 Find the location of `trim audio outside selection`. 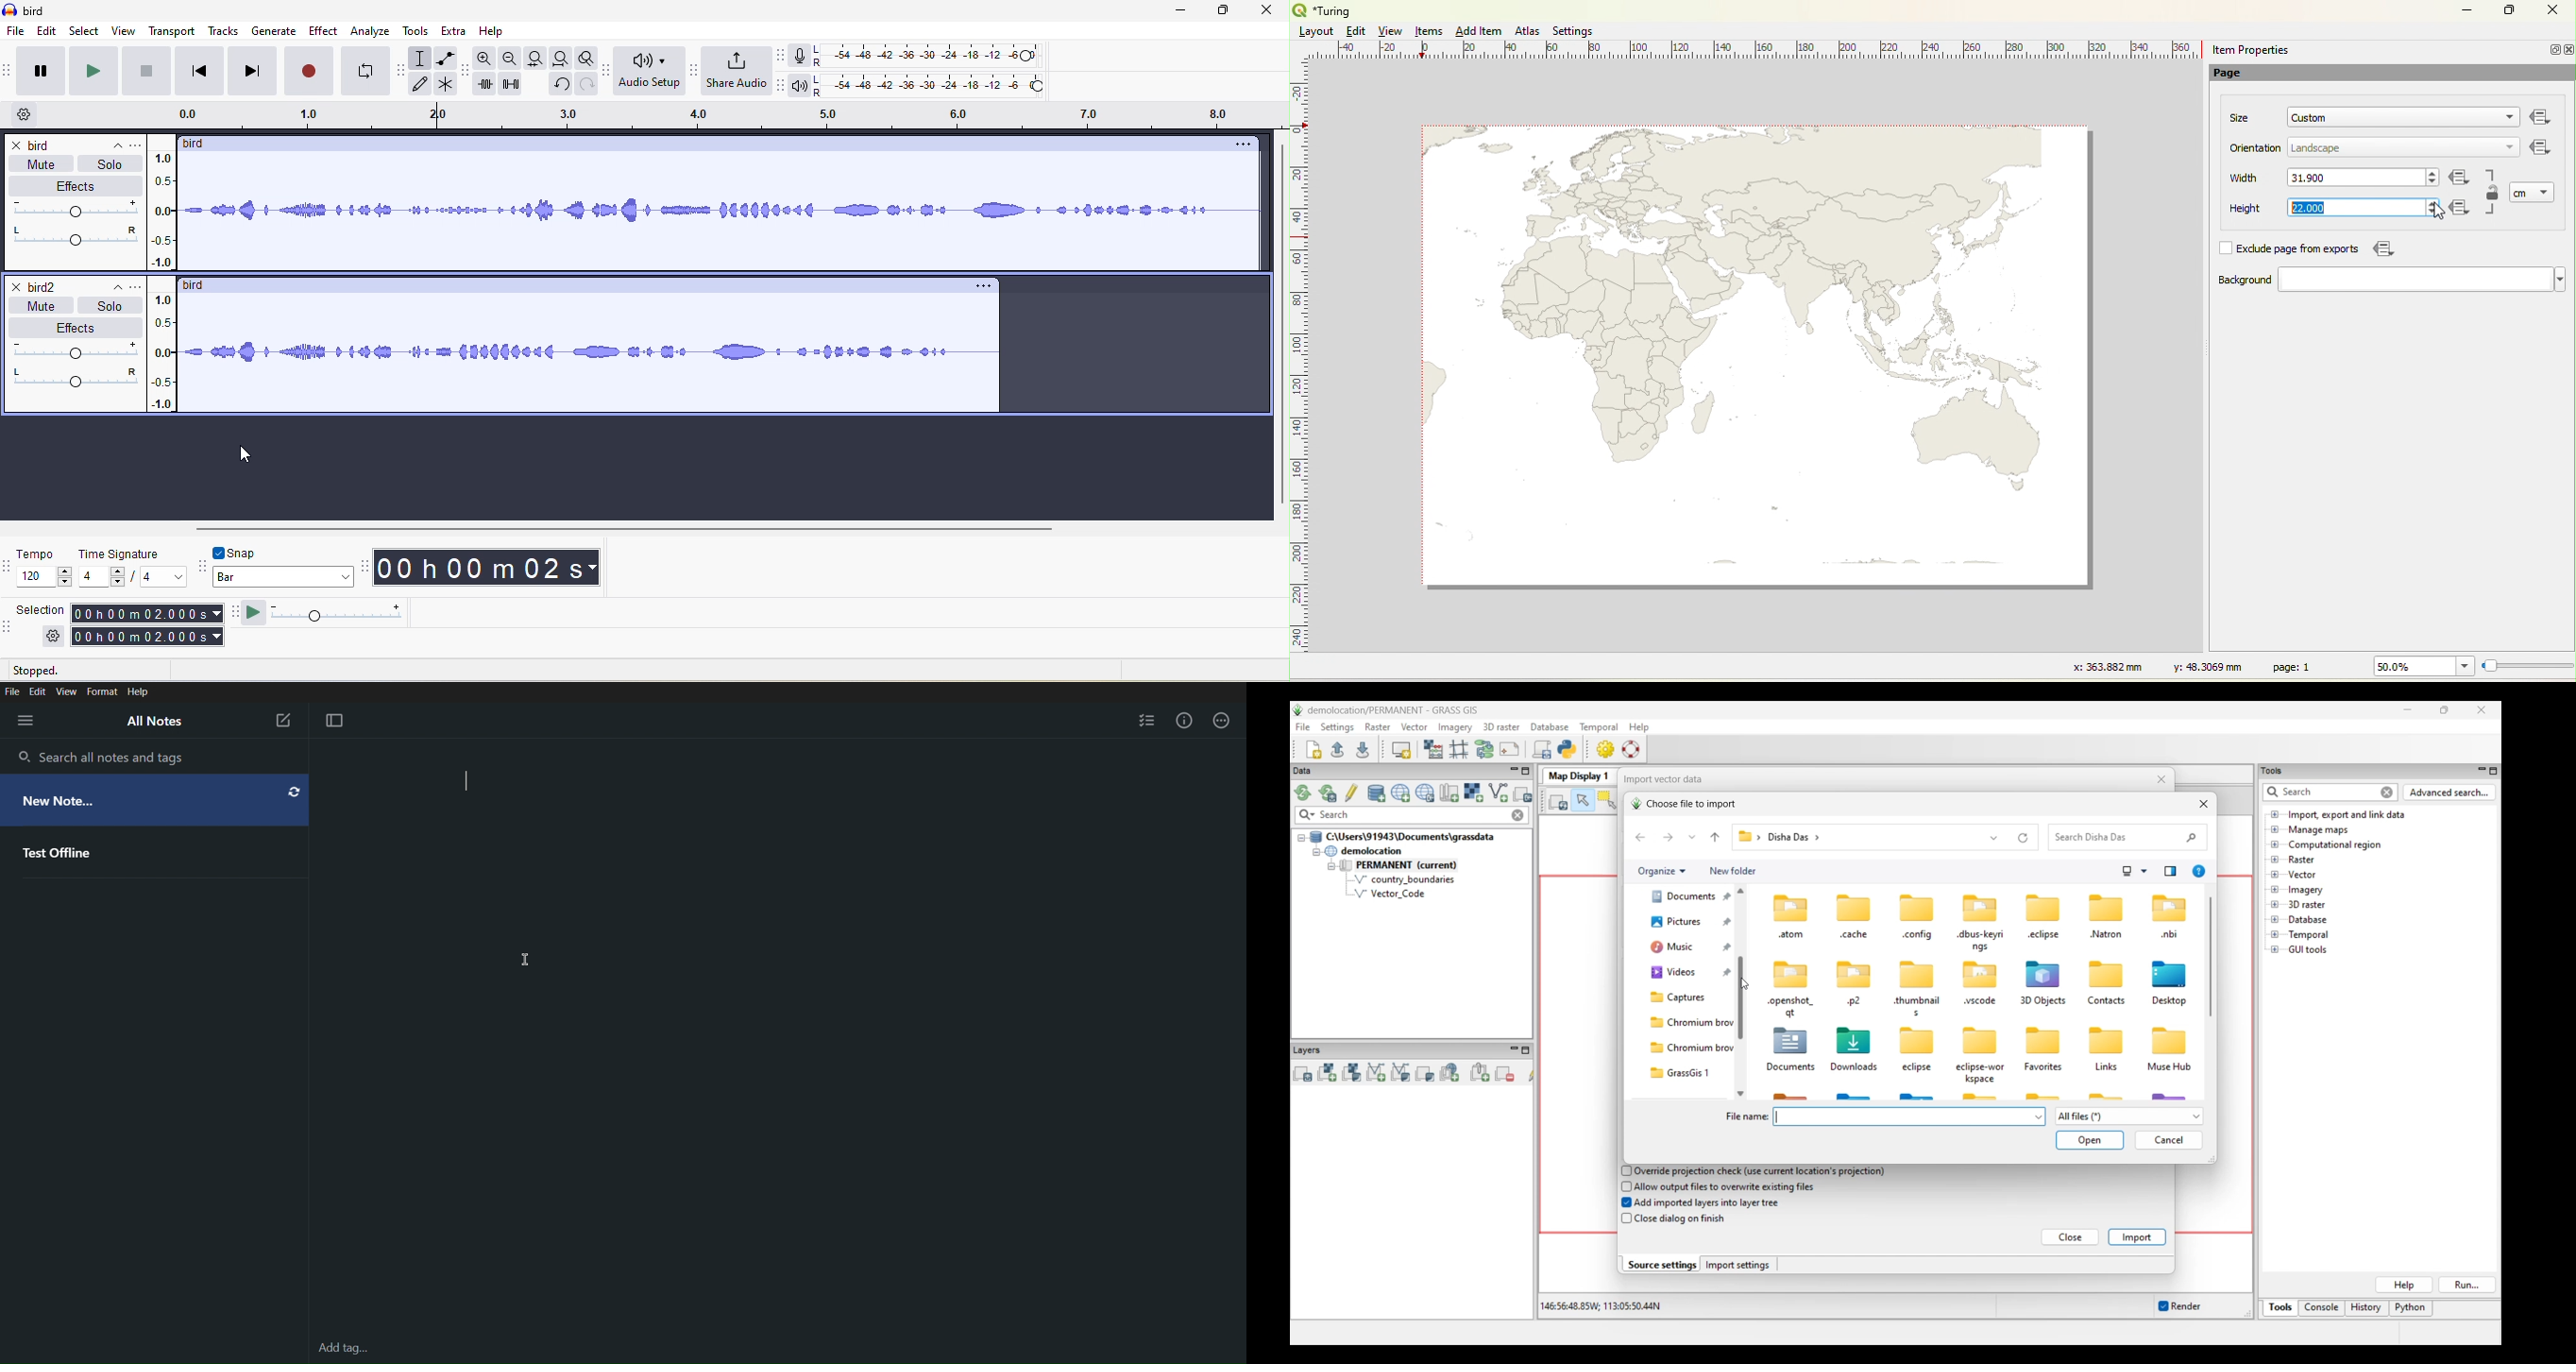

trim audio outside selection is located at coordinates (487, 86).